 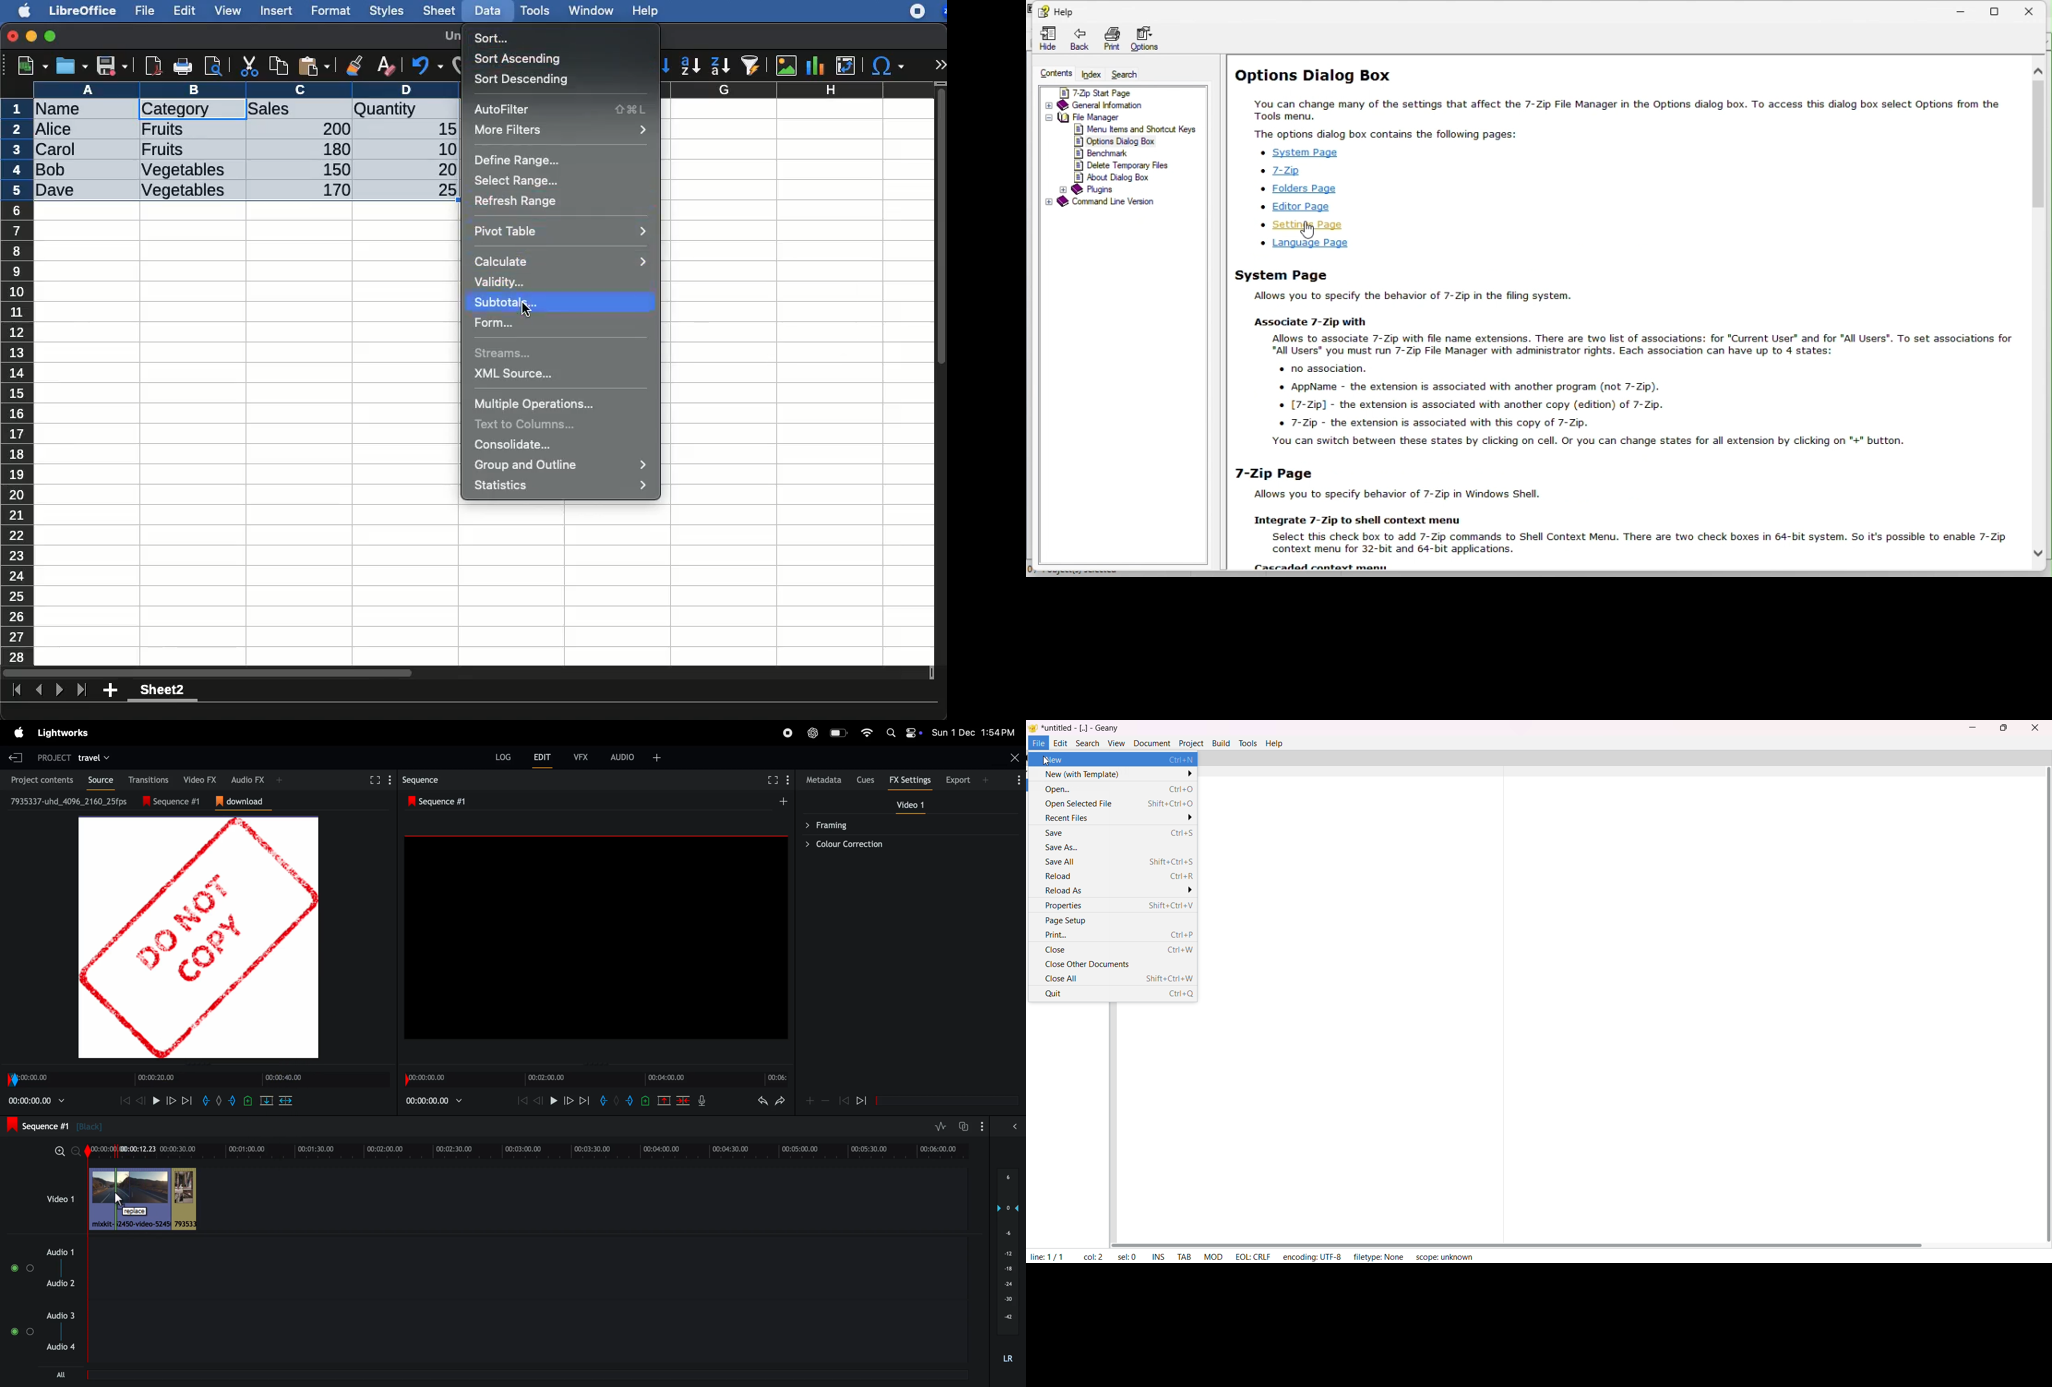 What do you see at coordinates (942, 373) in the screenshot?
I see `scroll` at bounding box center [942, 373].